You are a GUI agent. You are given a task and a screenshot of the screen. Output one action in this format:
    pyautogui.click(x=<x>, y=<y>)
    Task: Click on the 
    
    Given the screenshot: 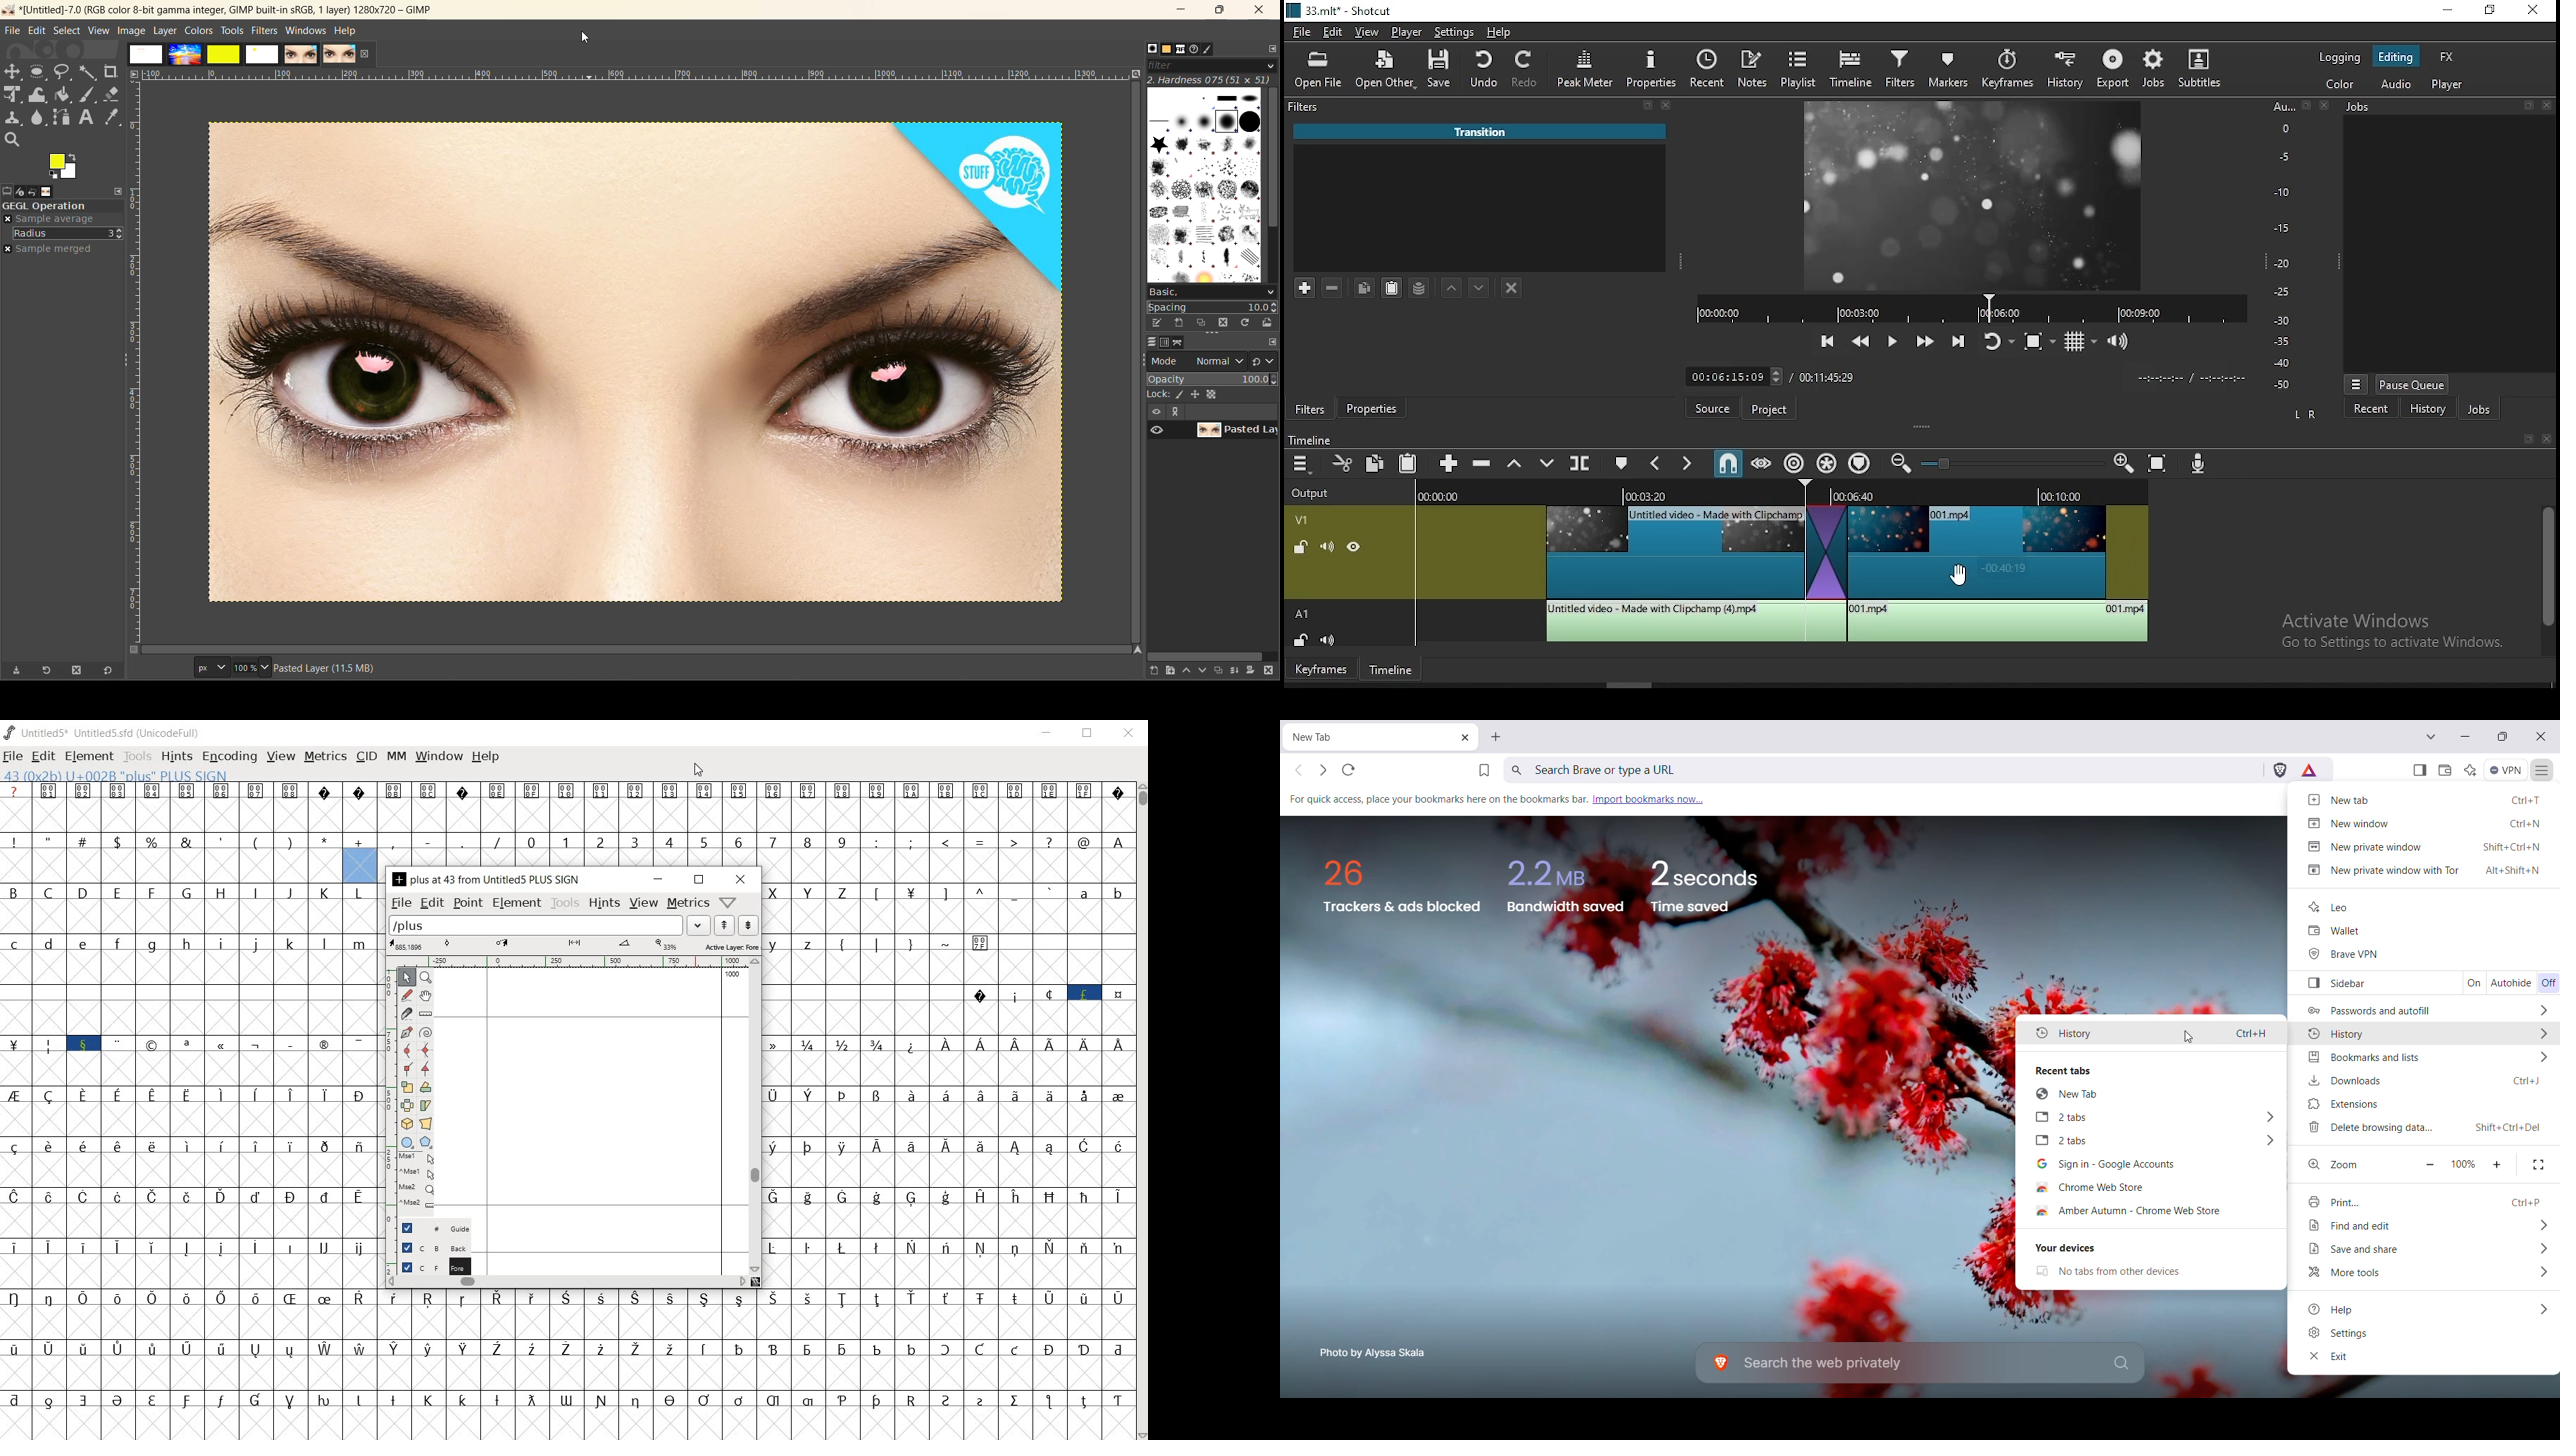 What is the action you would take?
    pyautogui.click(x=778, y=1162)
    